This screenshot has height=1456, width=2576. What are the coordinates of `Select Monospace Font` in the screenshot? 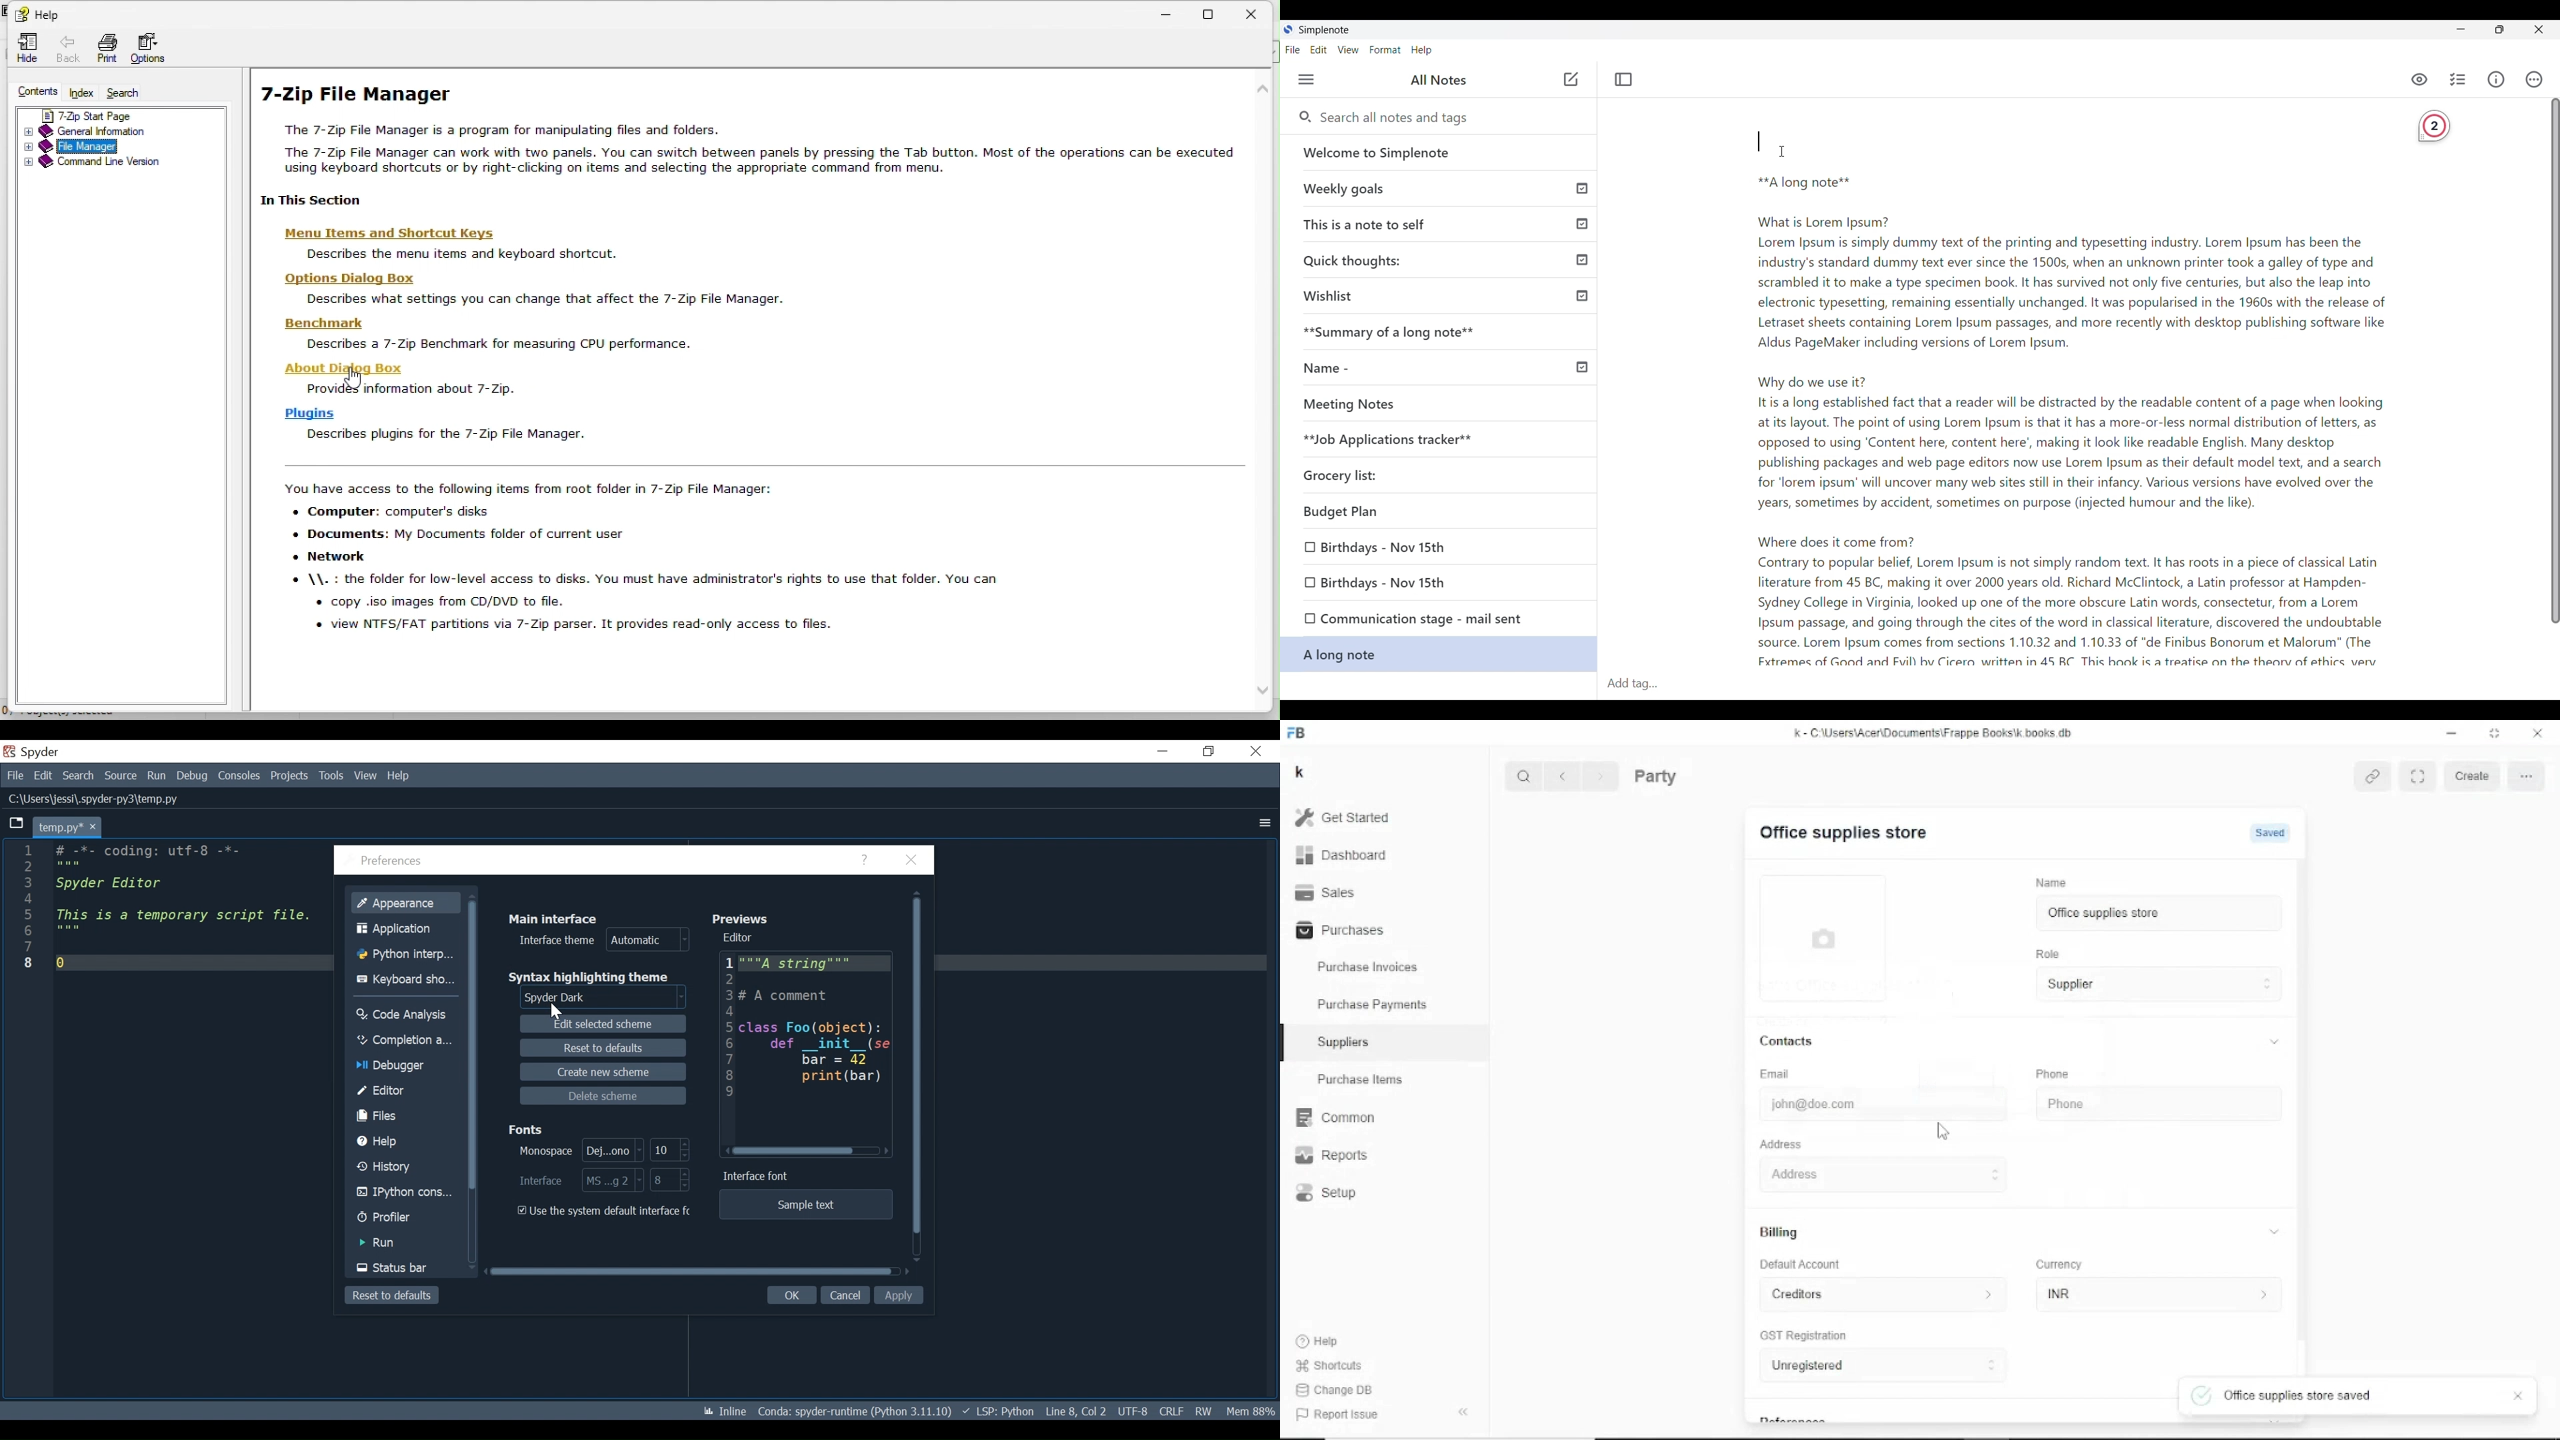 It's located at (579, 1150).